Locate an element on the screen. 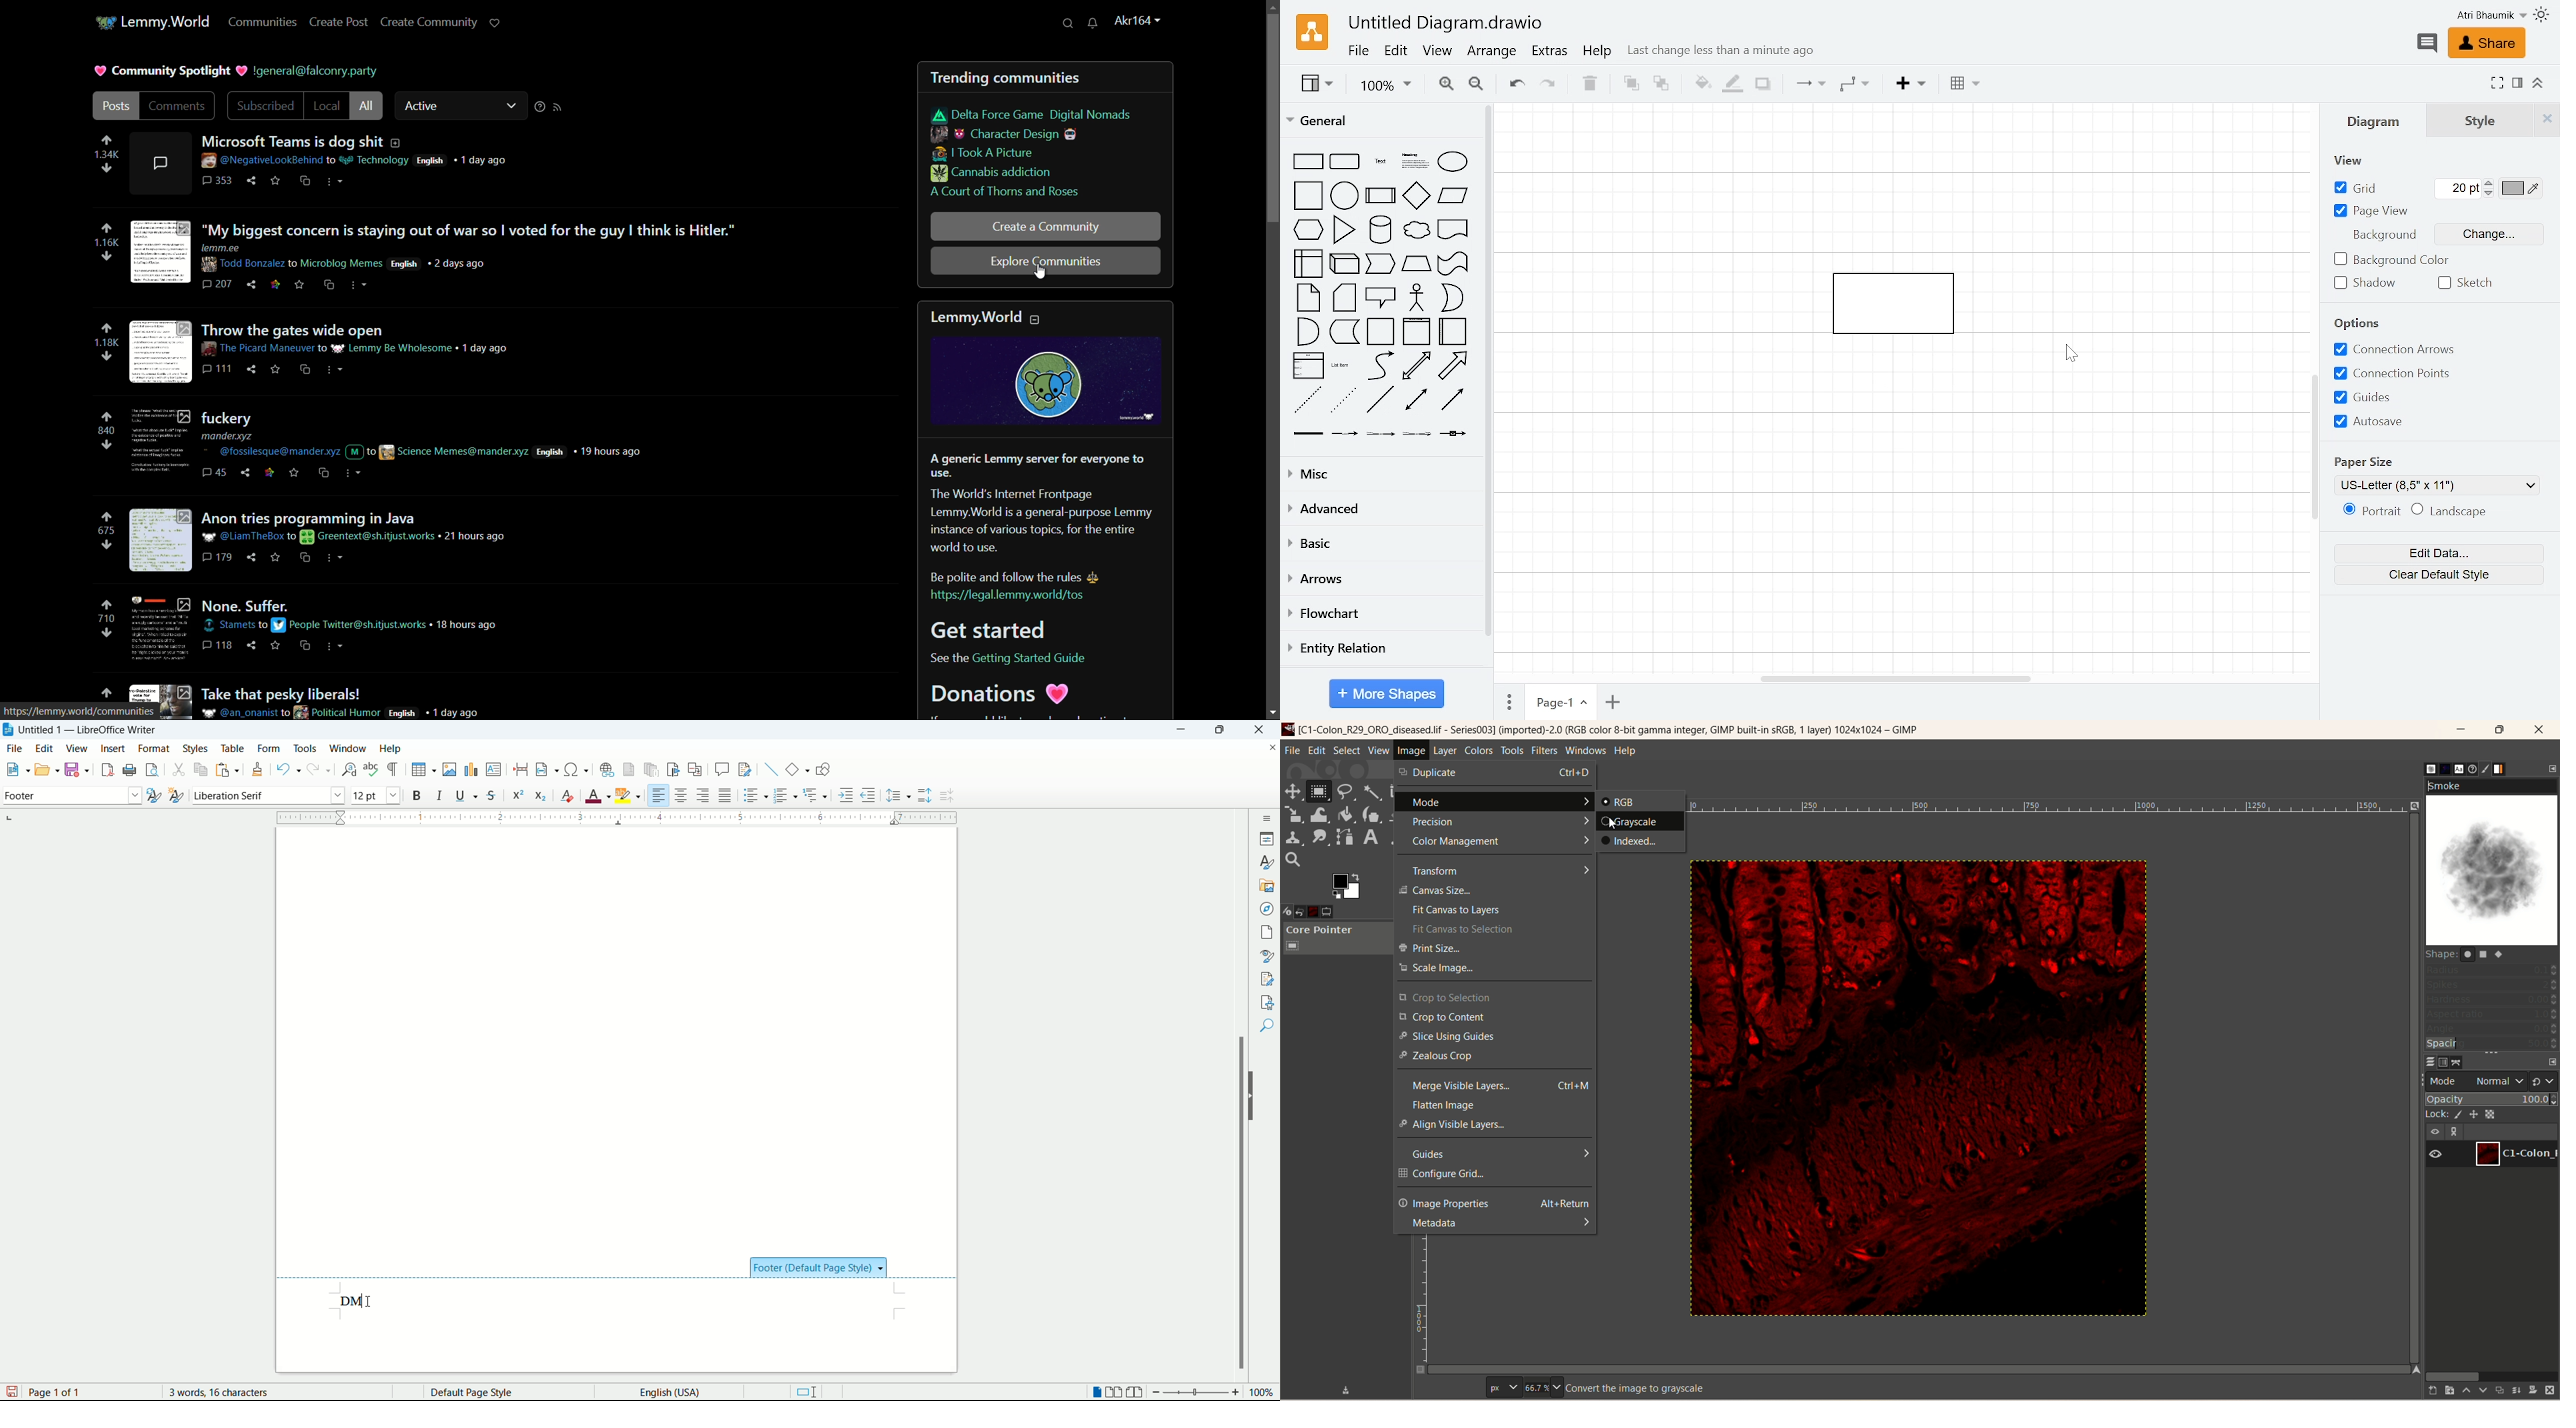  application icon is located at coordinates (9, 730).